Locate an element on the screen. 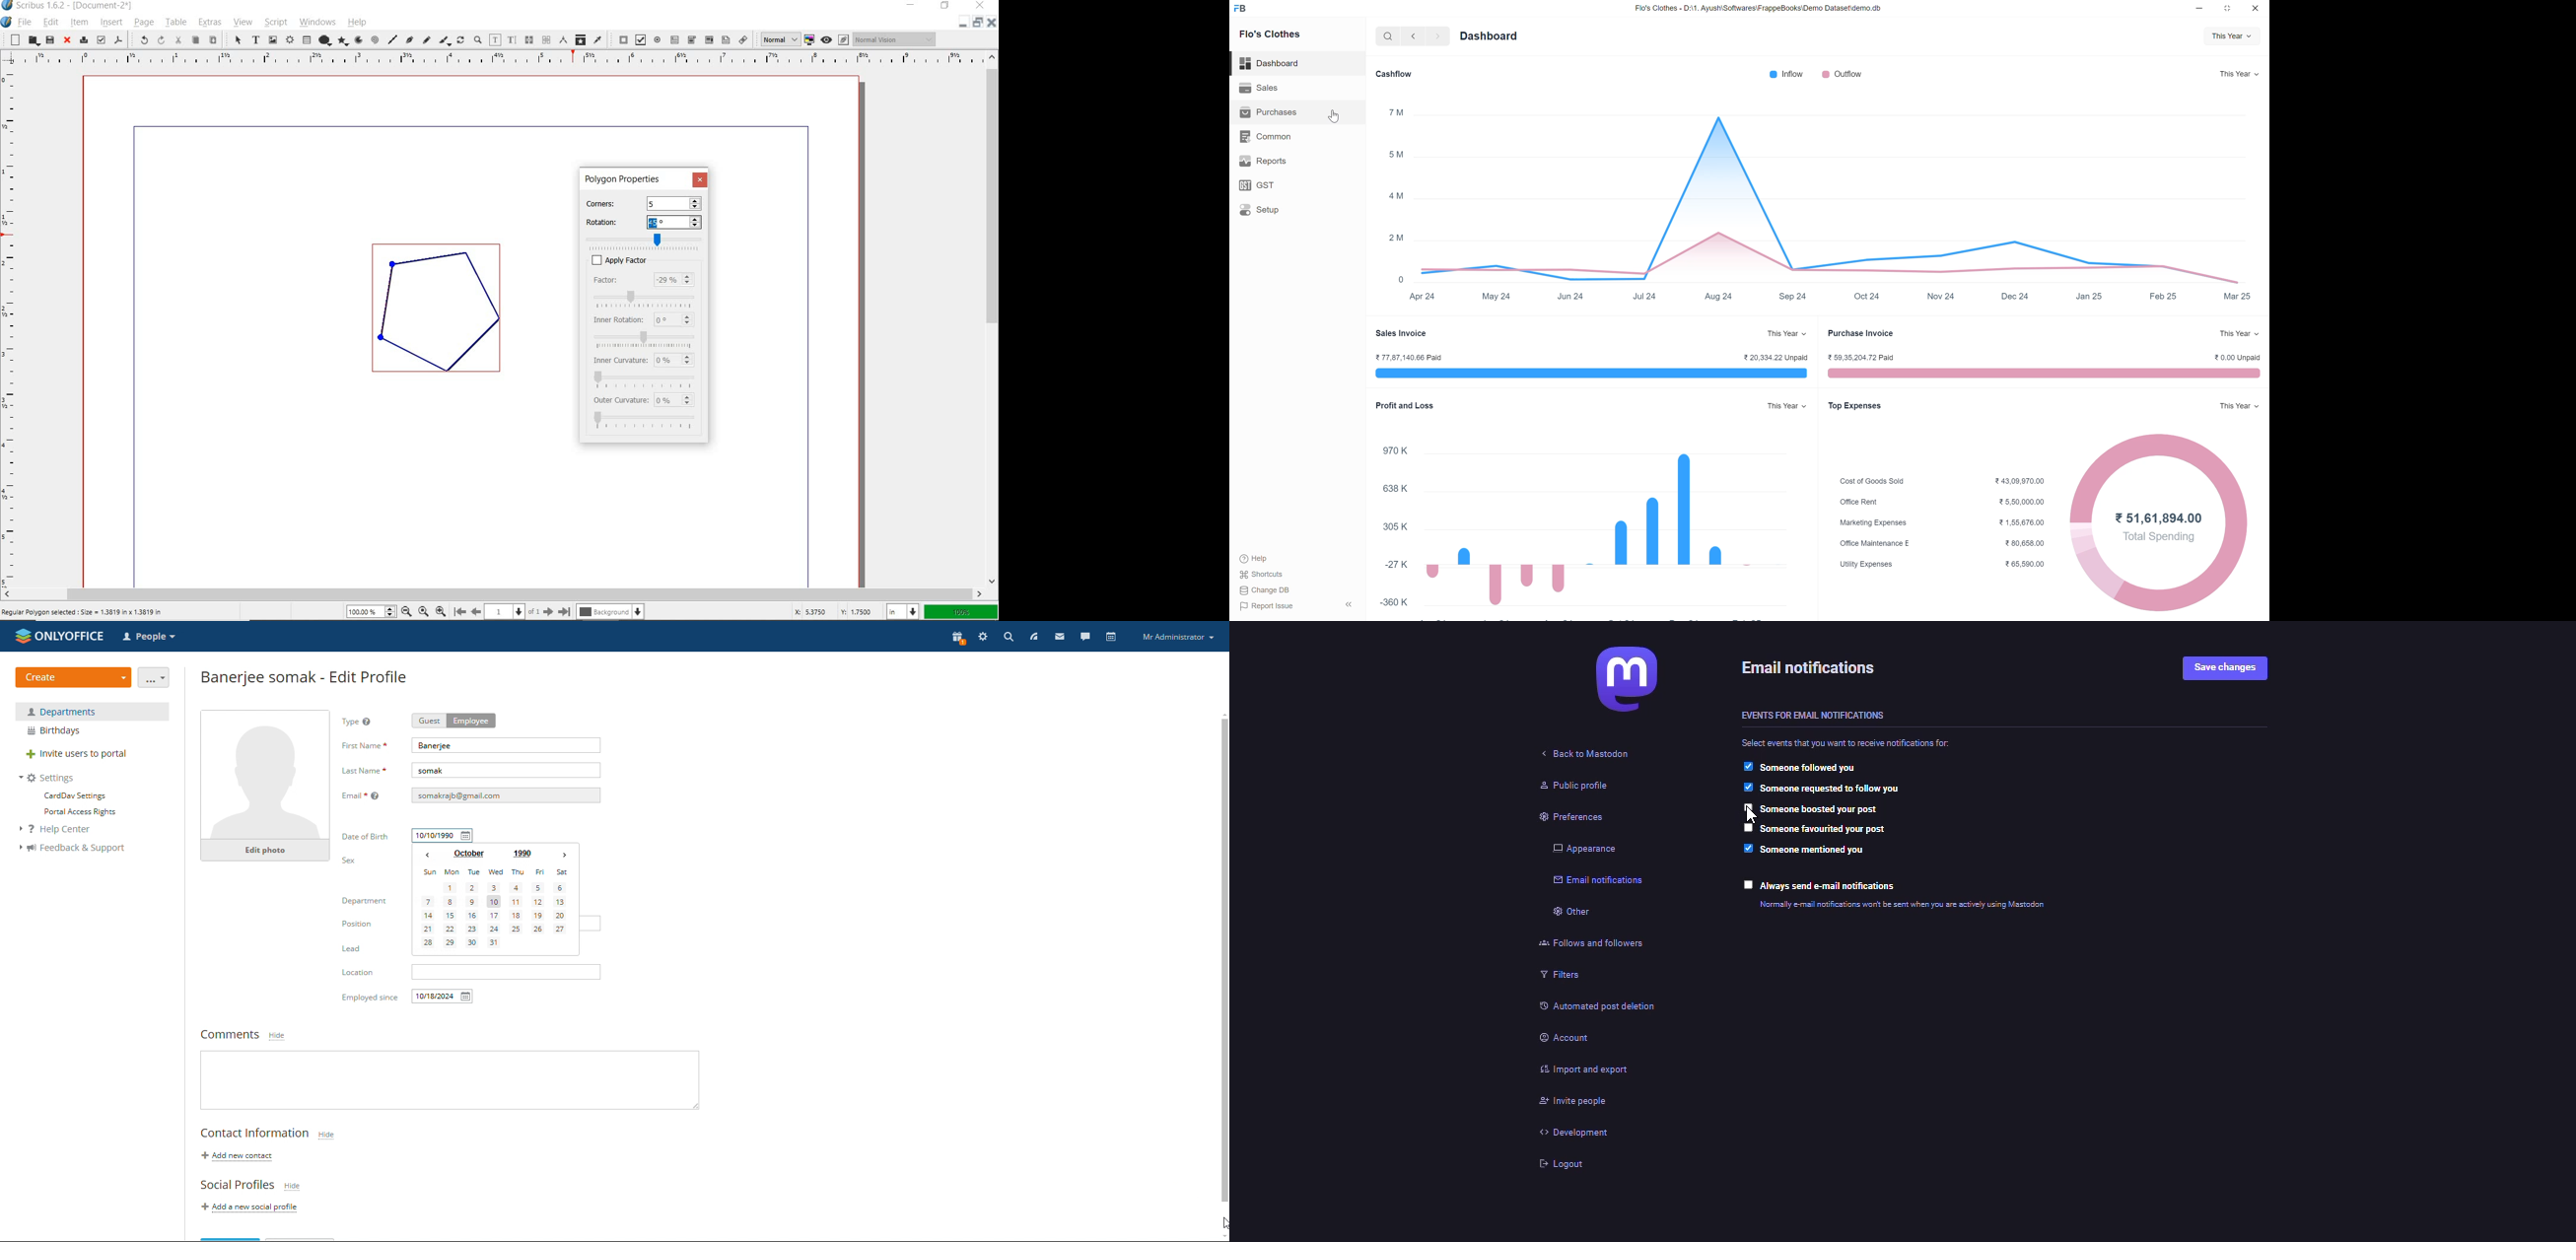  move to previous is located at coordinates (481, 611).